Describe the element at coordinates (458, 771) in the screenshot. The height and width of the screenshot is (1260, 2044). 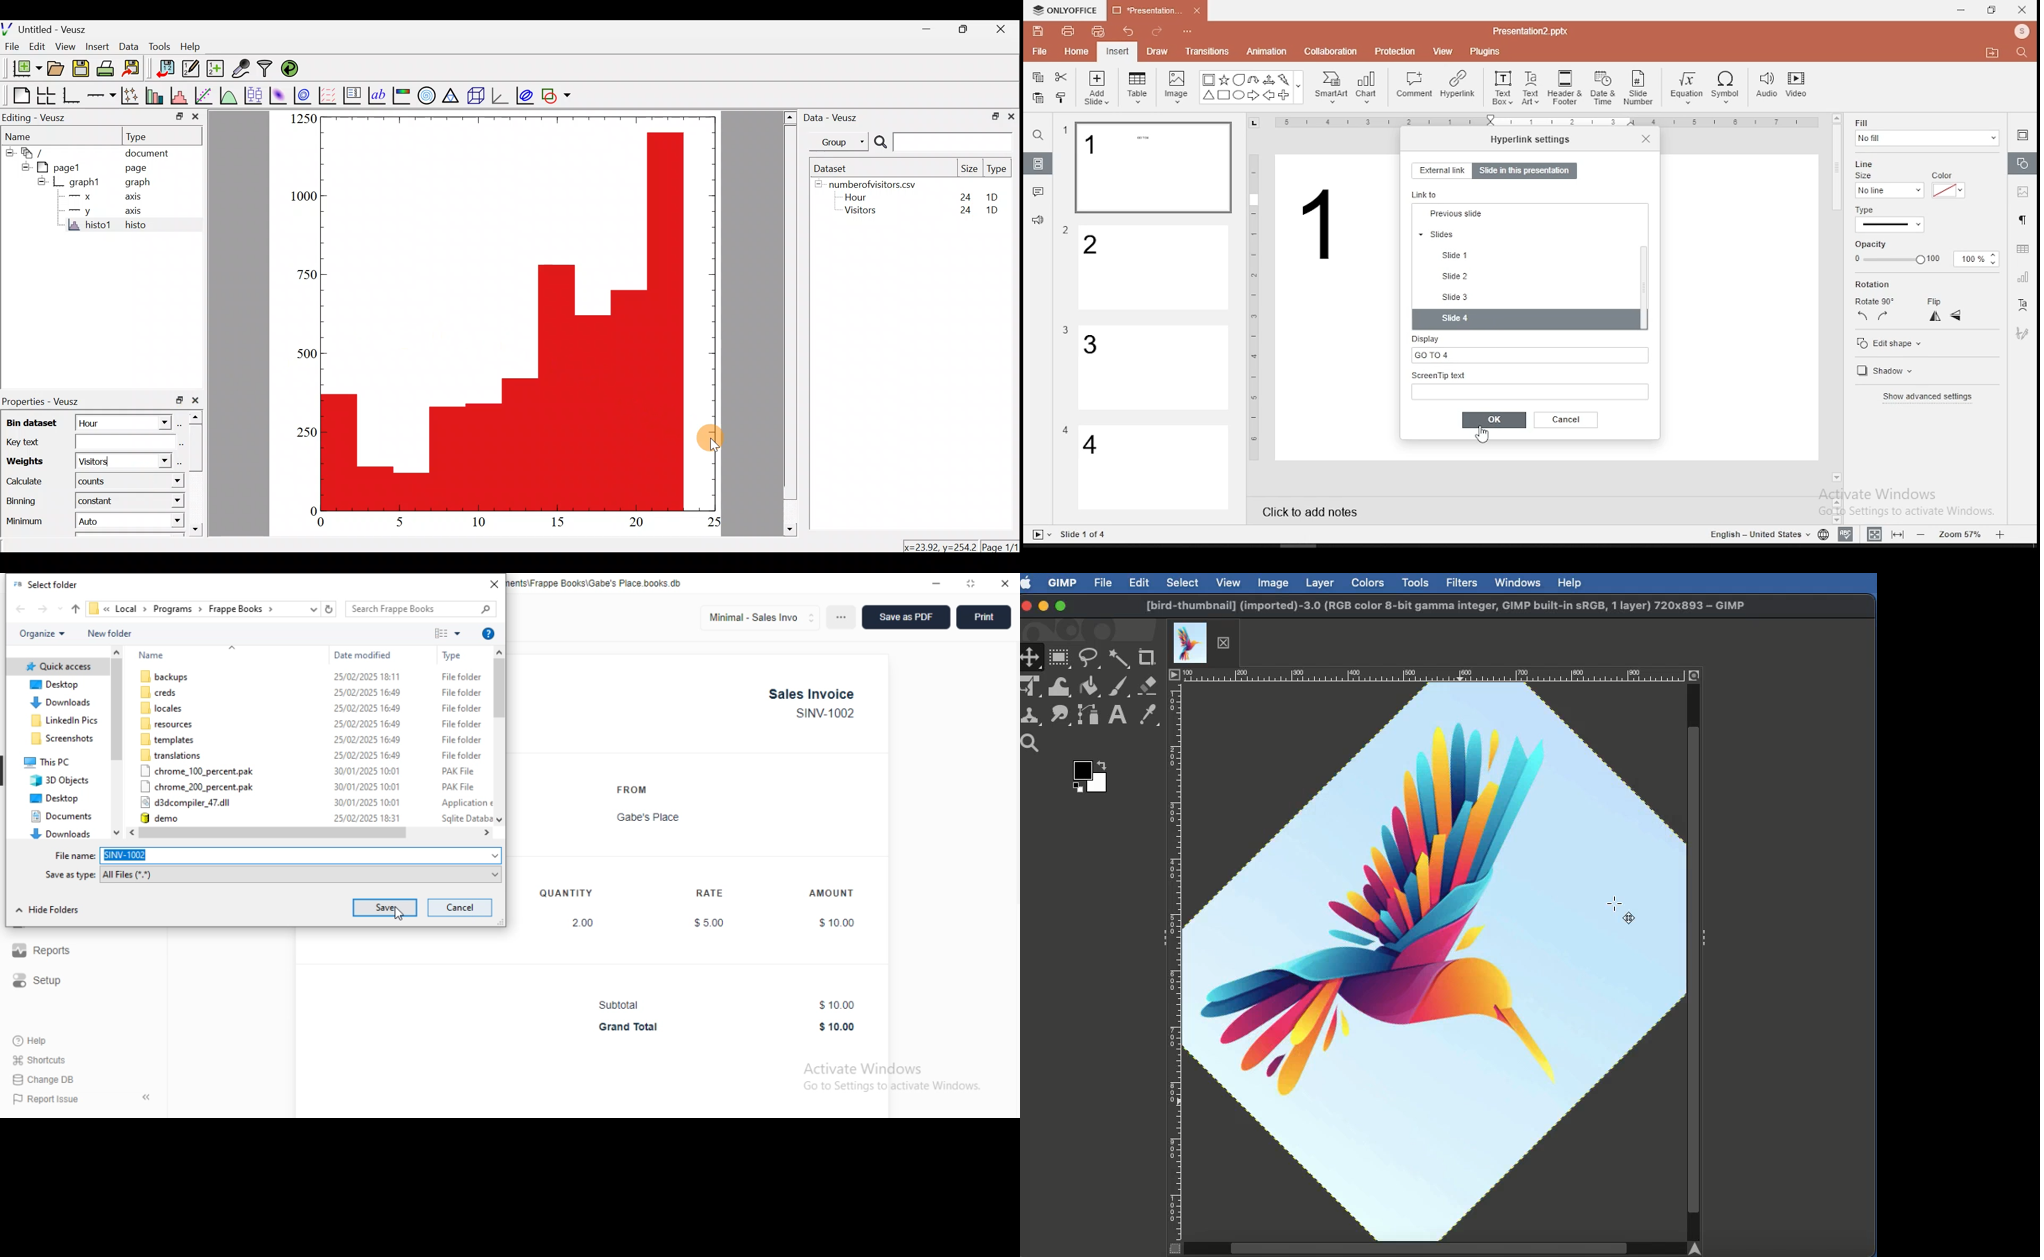
I see `PAK file` at that location.